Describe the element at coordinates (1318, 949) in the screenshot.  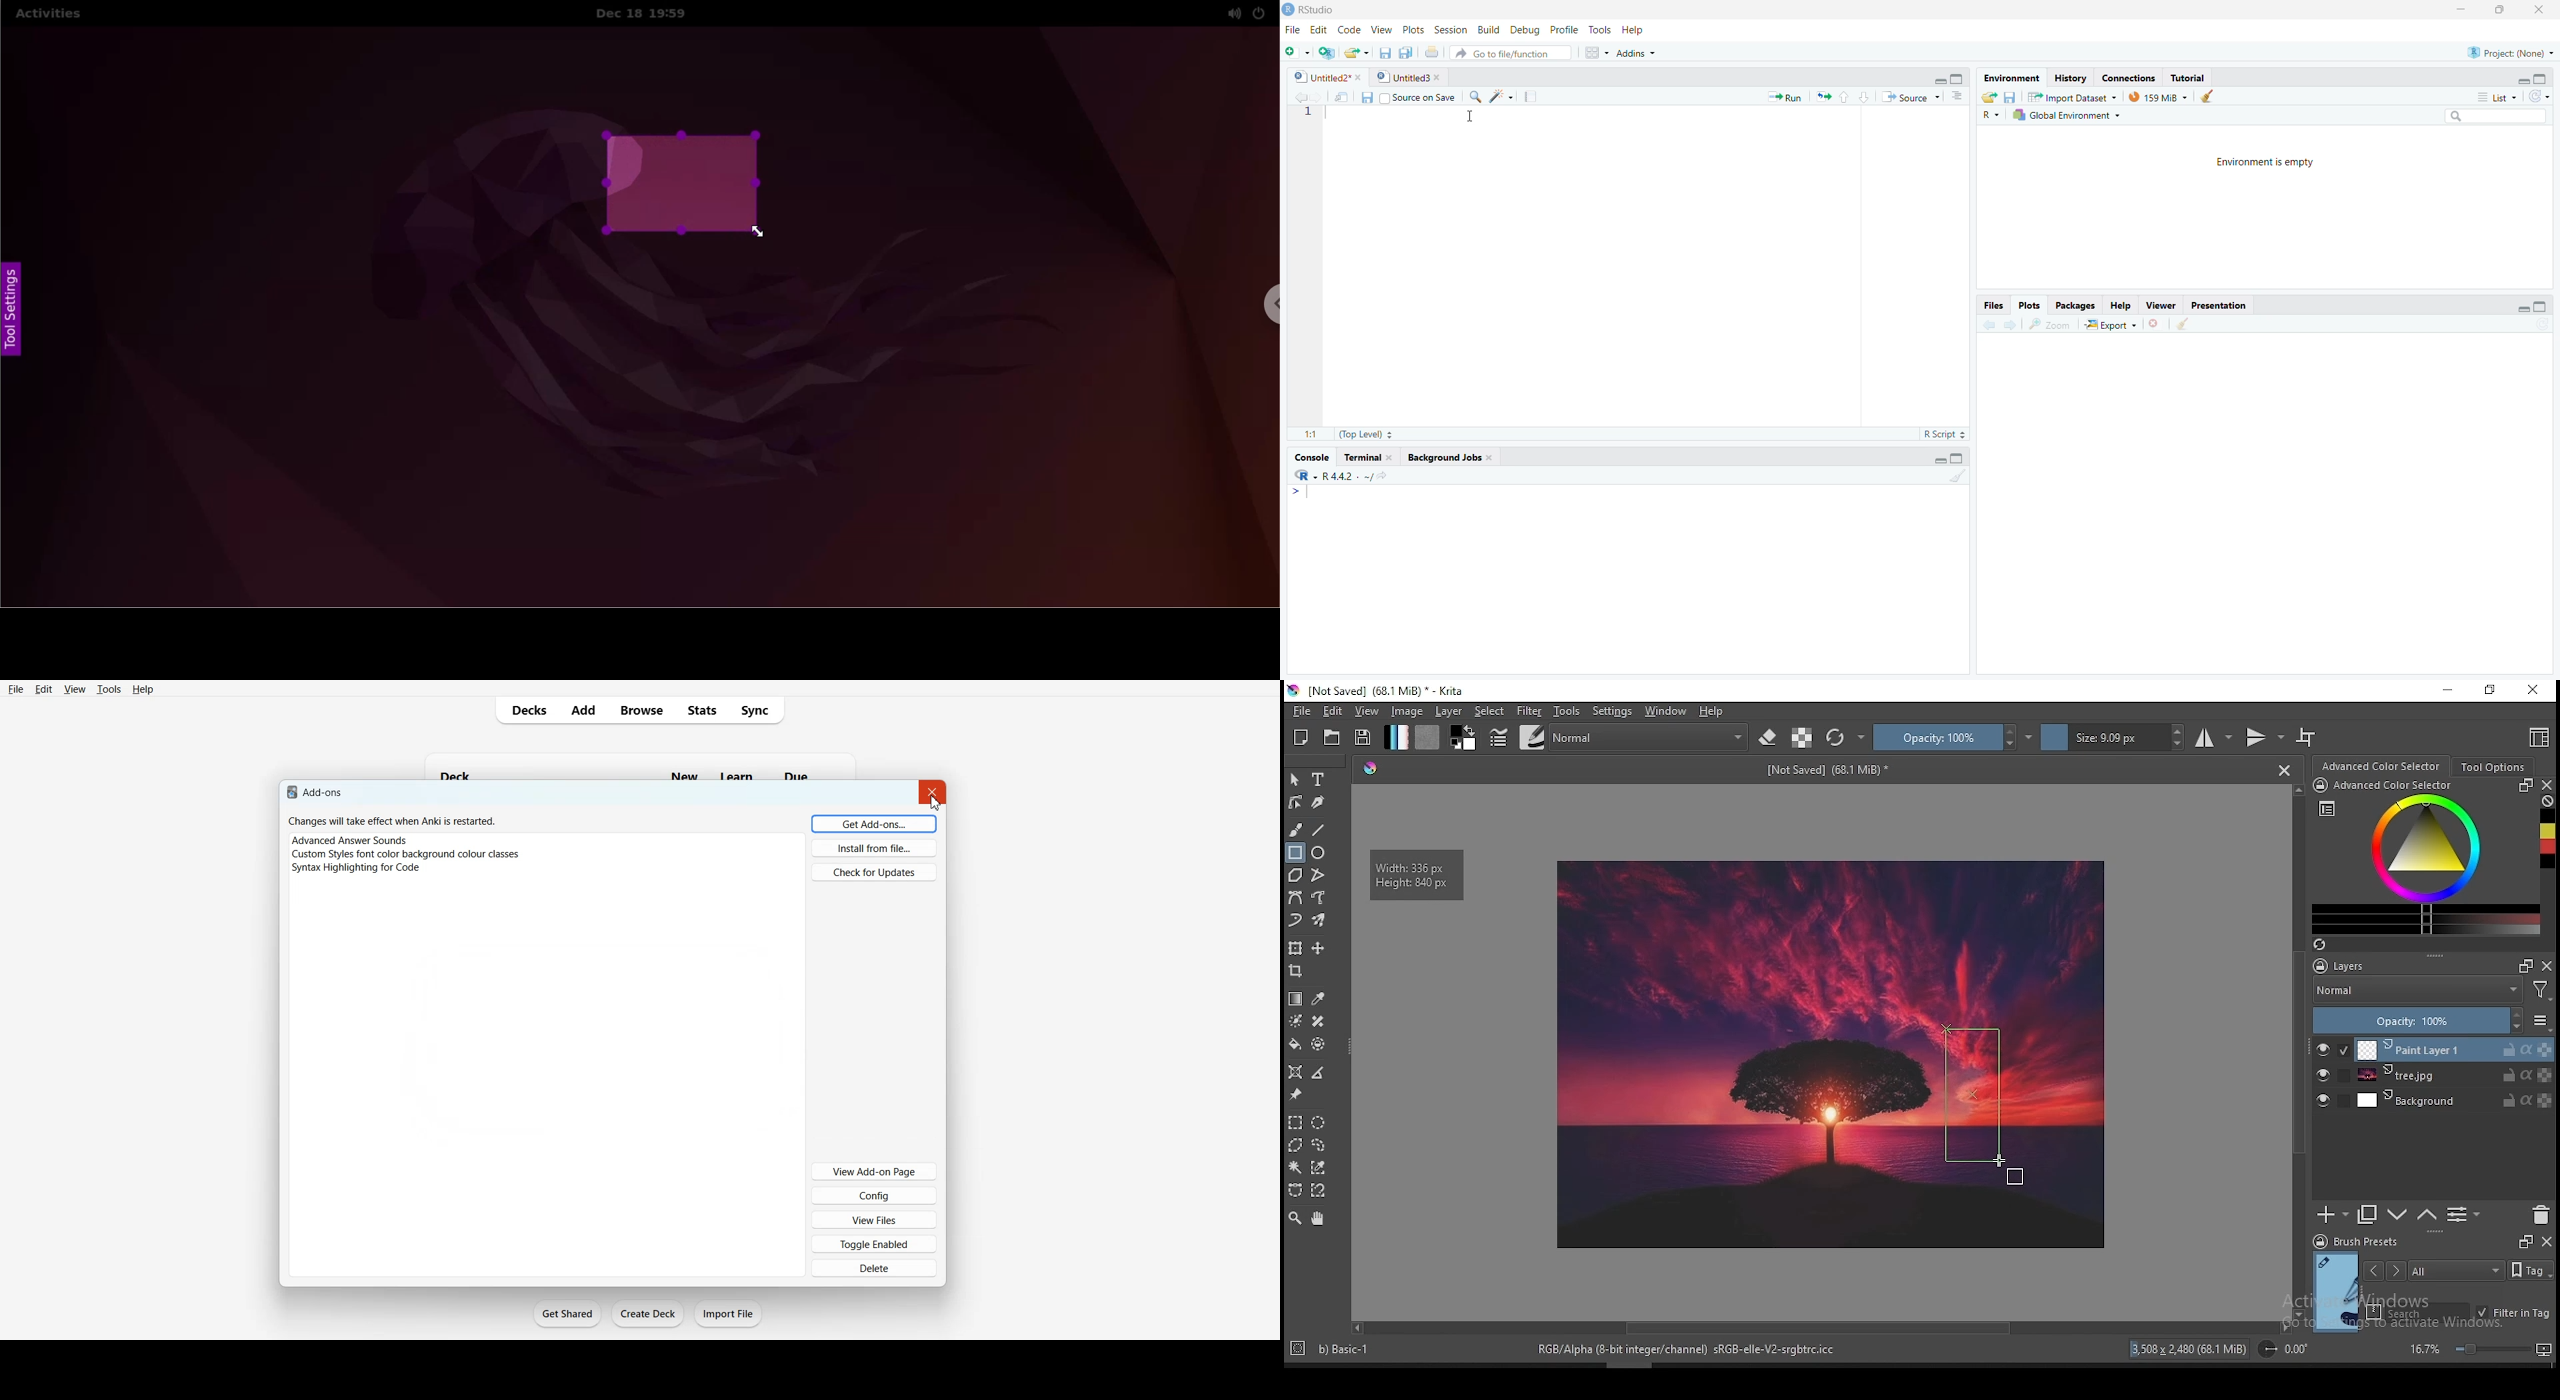
I see `move a layer` at that location.